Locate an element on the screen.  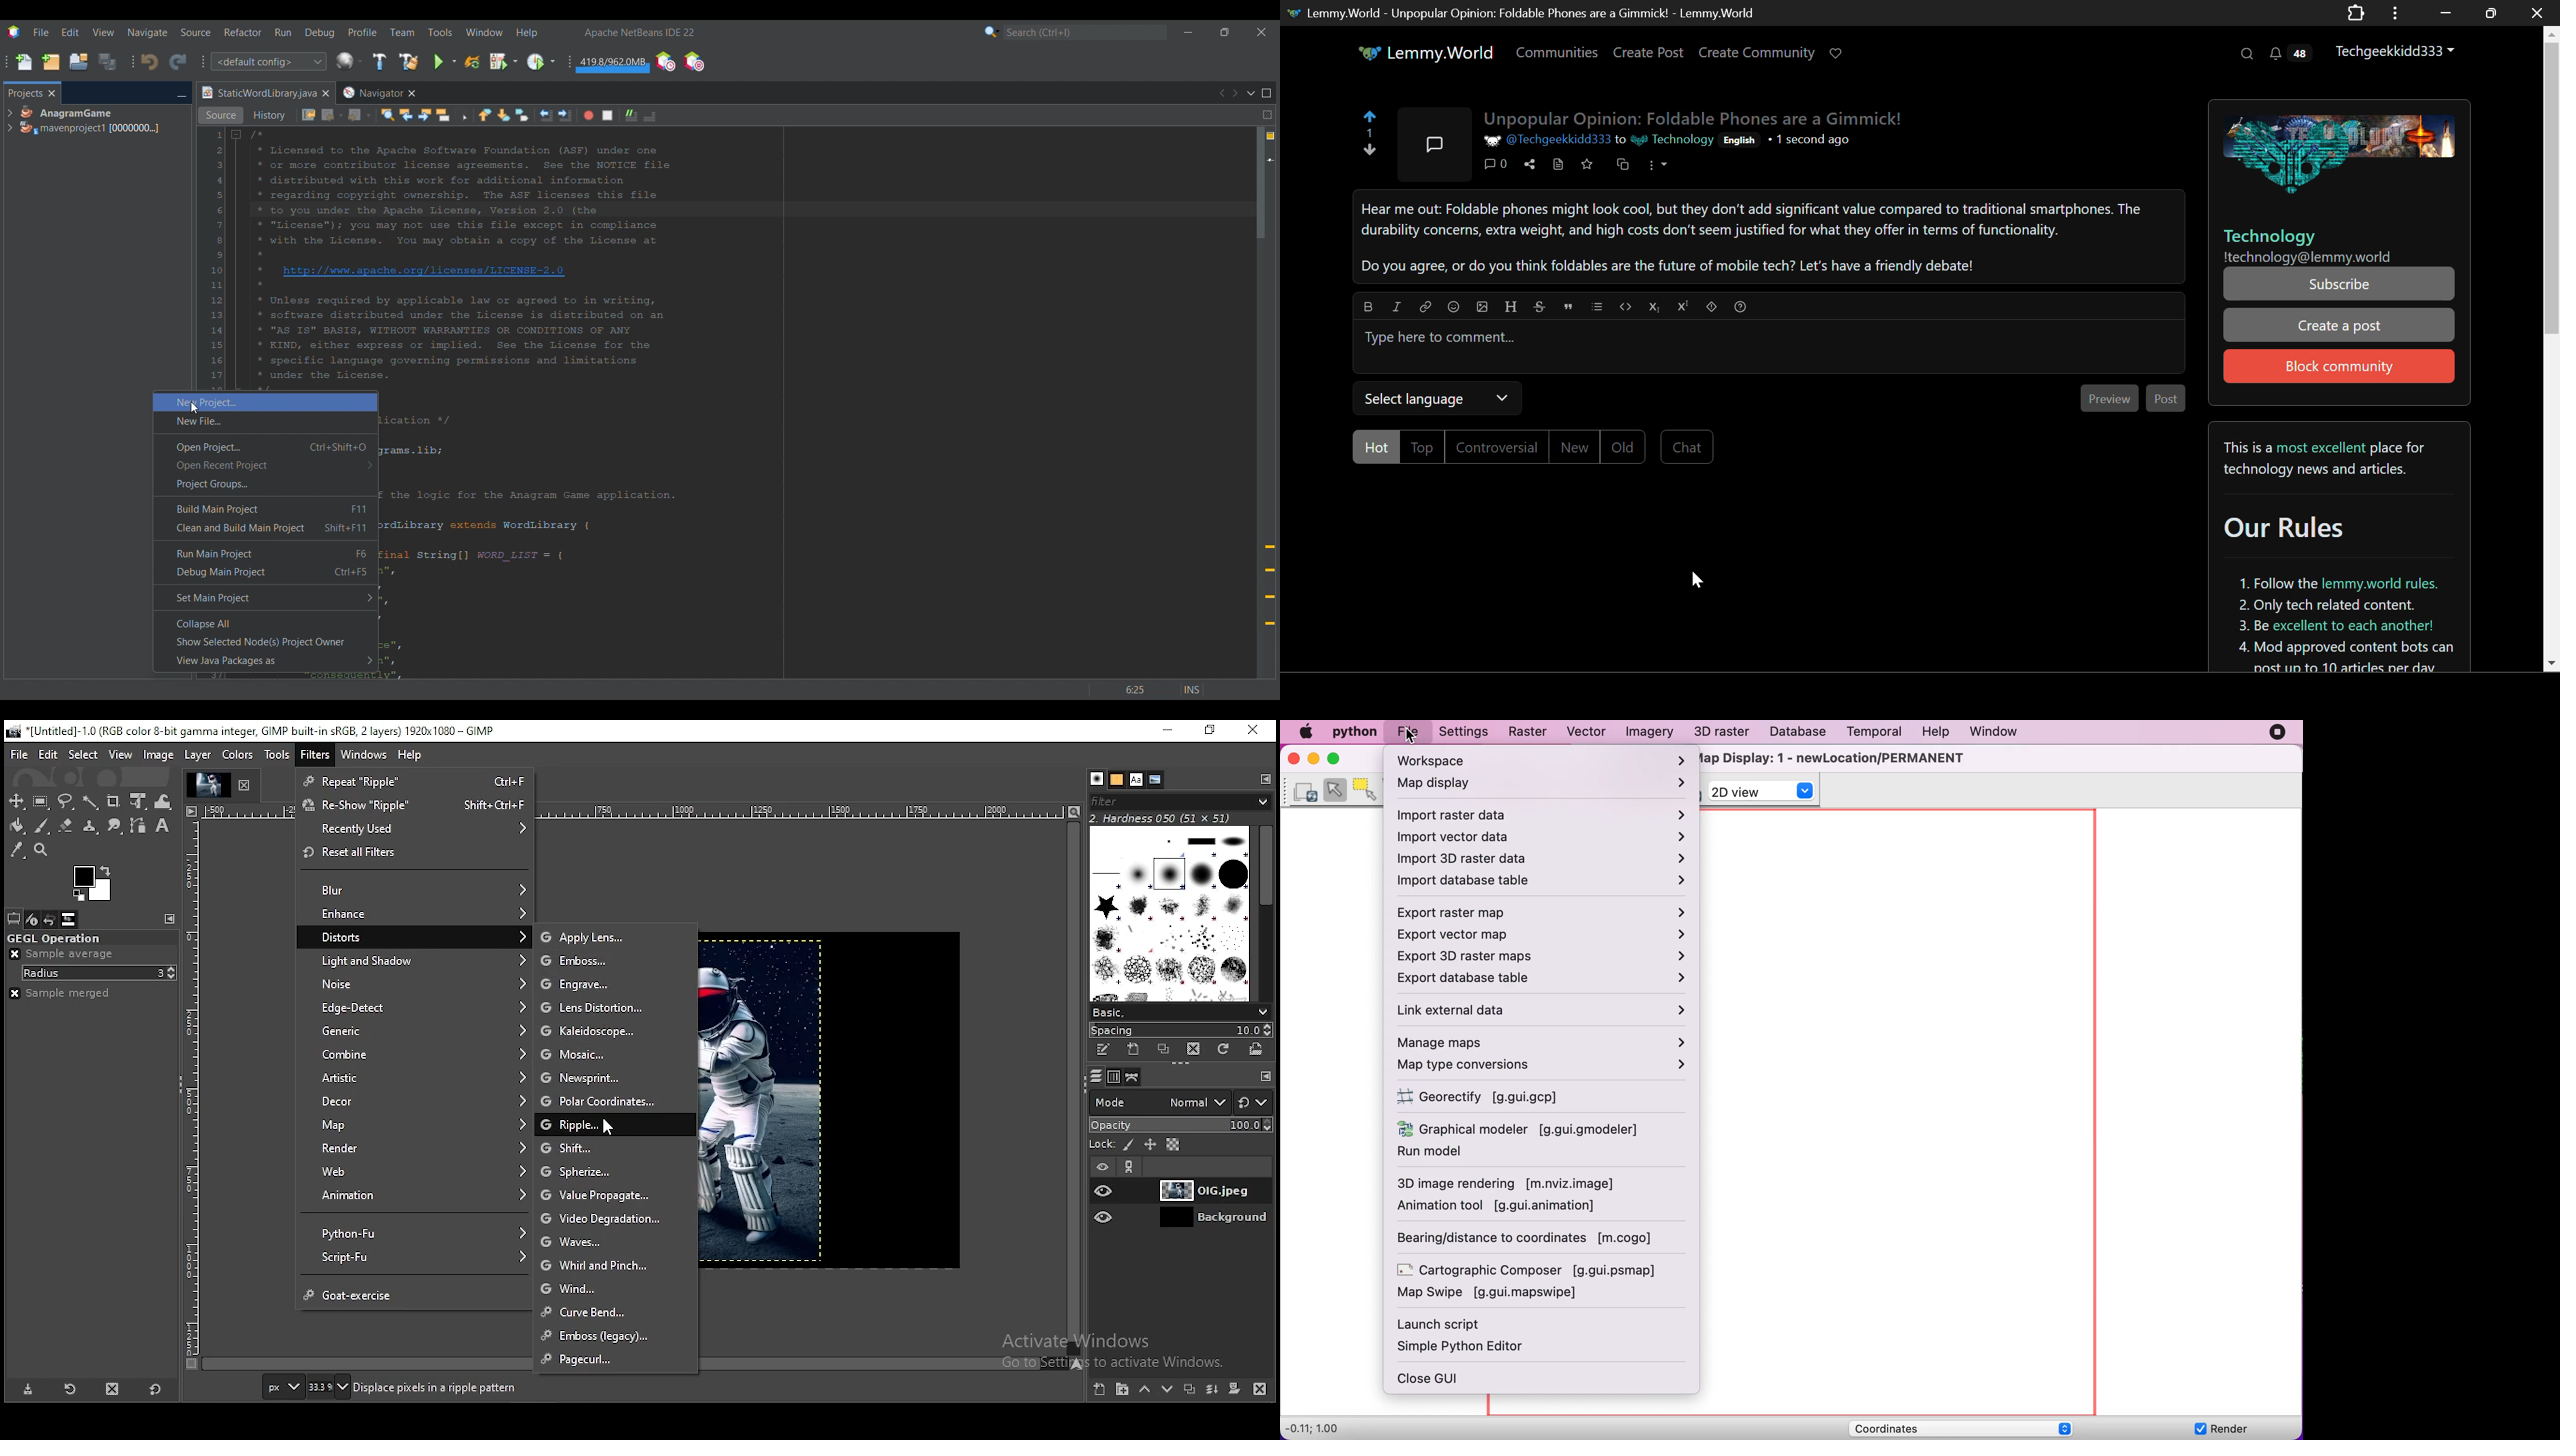
Restore Down is located at coordinates (2443, 13).